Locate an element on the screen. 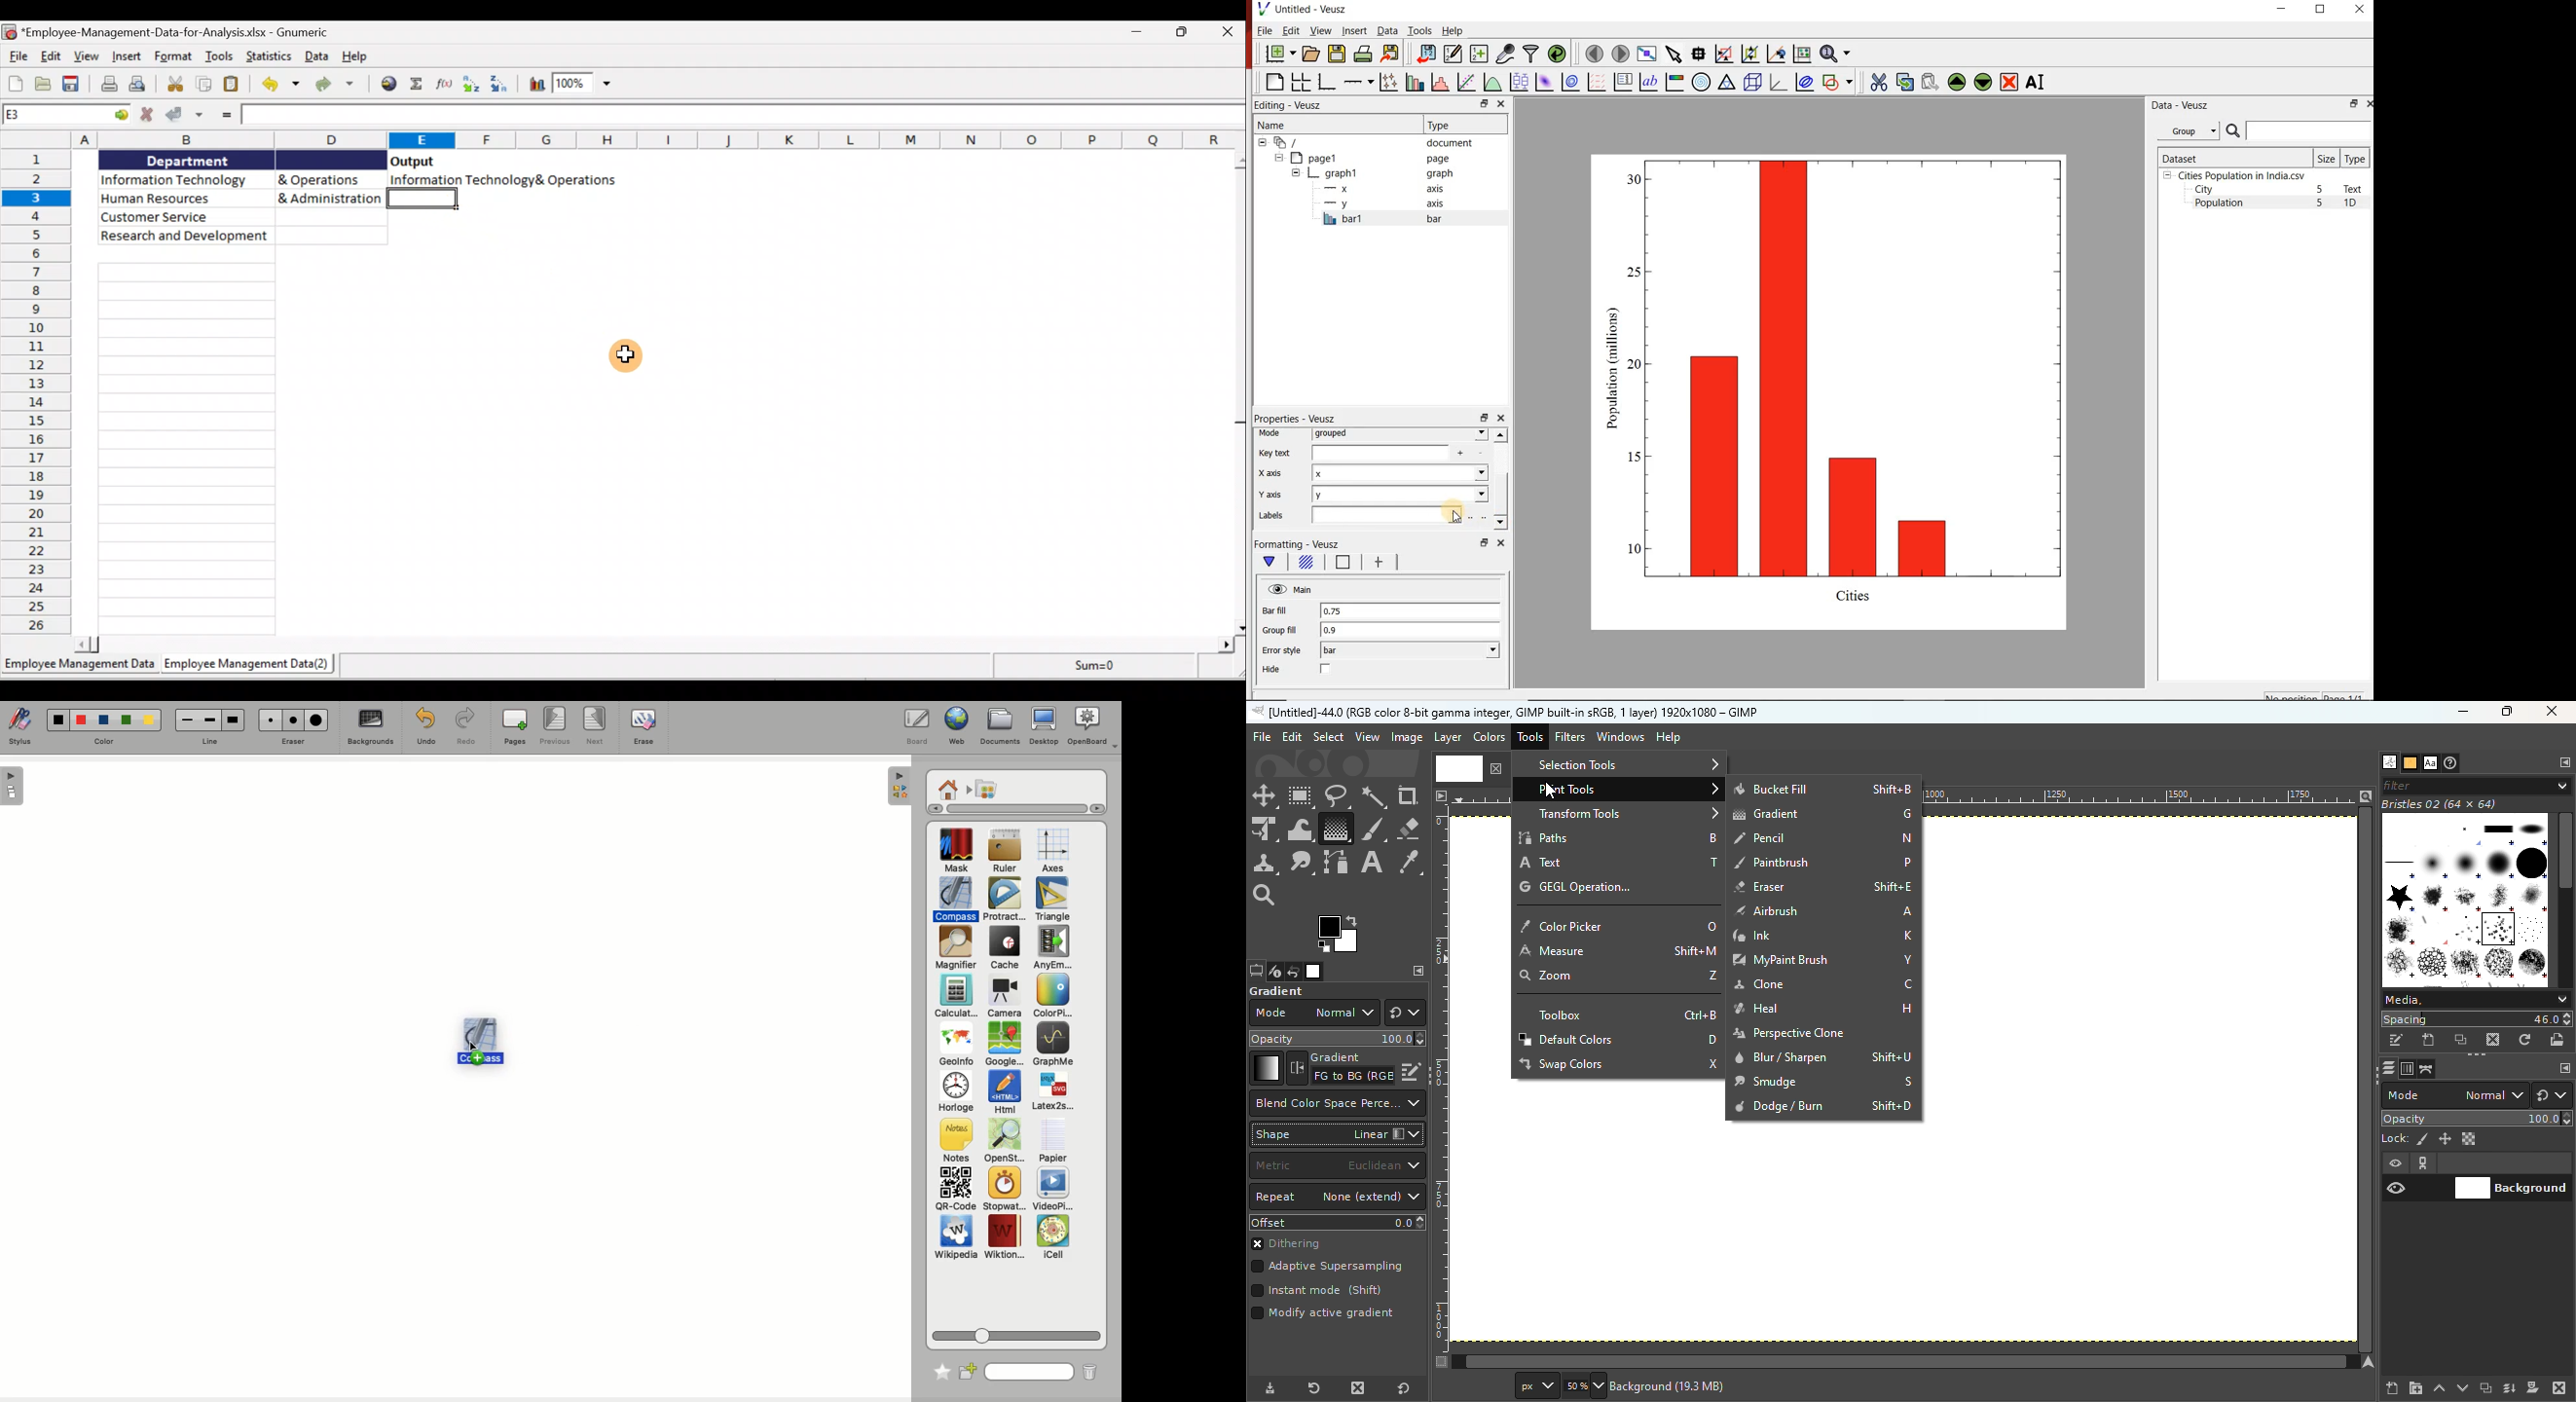 This screenshot has width=2576, height=1428. y axis is located at coordinates (1279, 494).